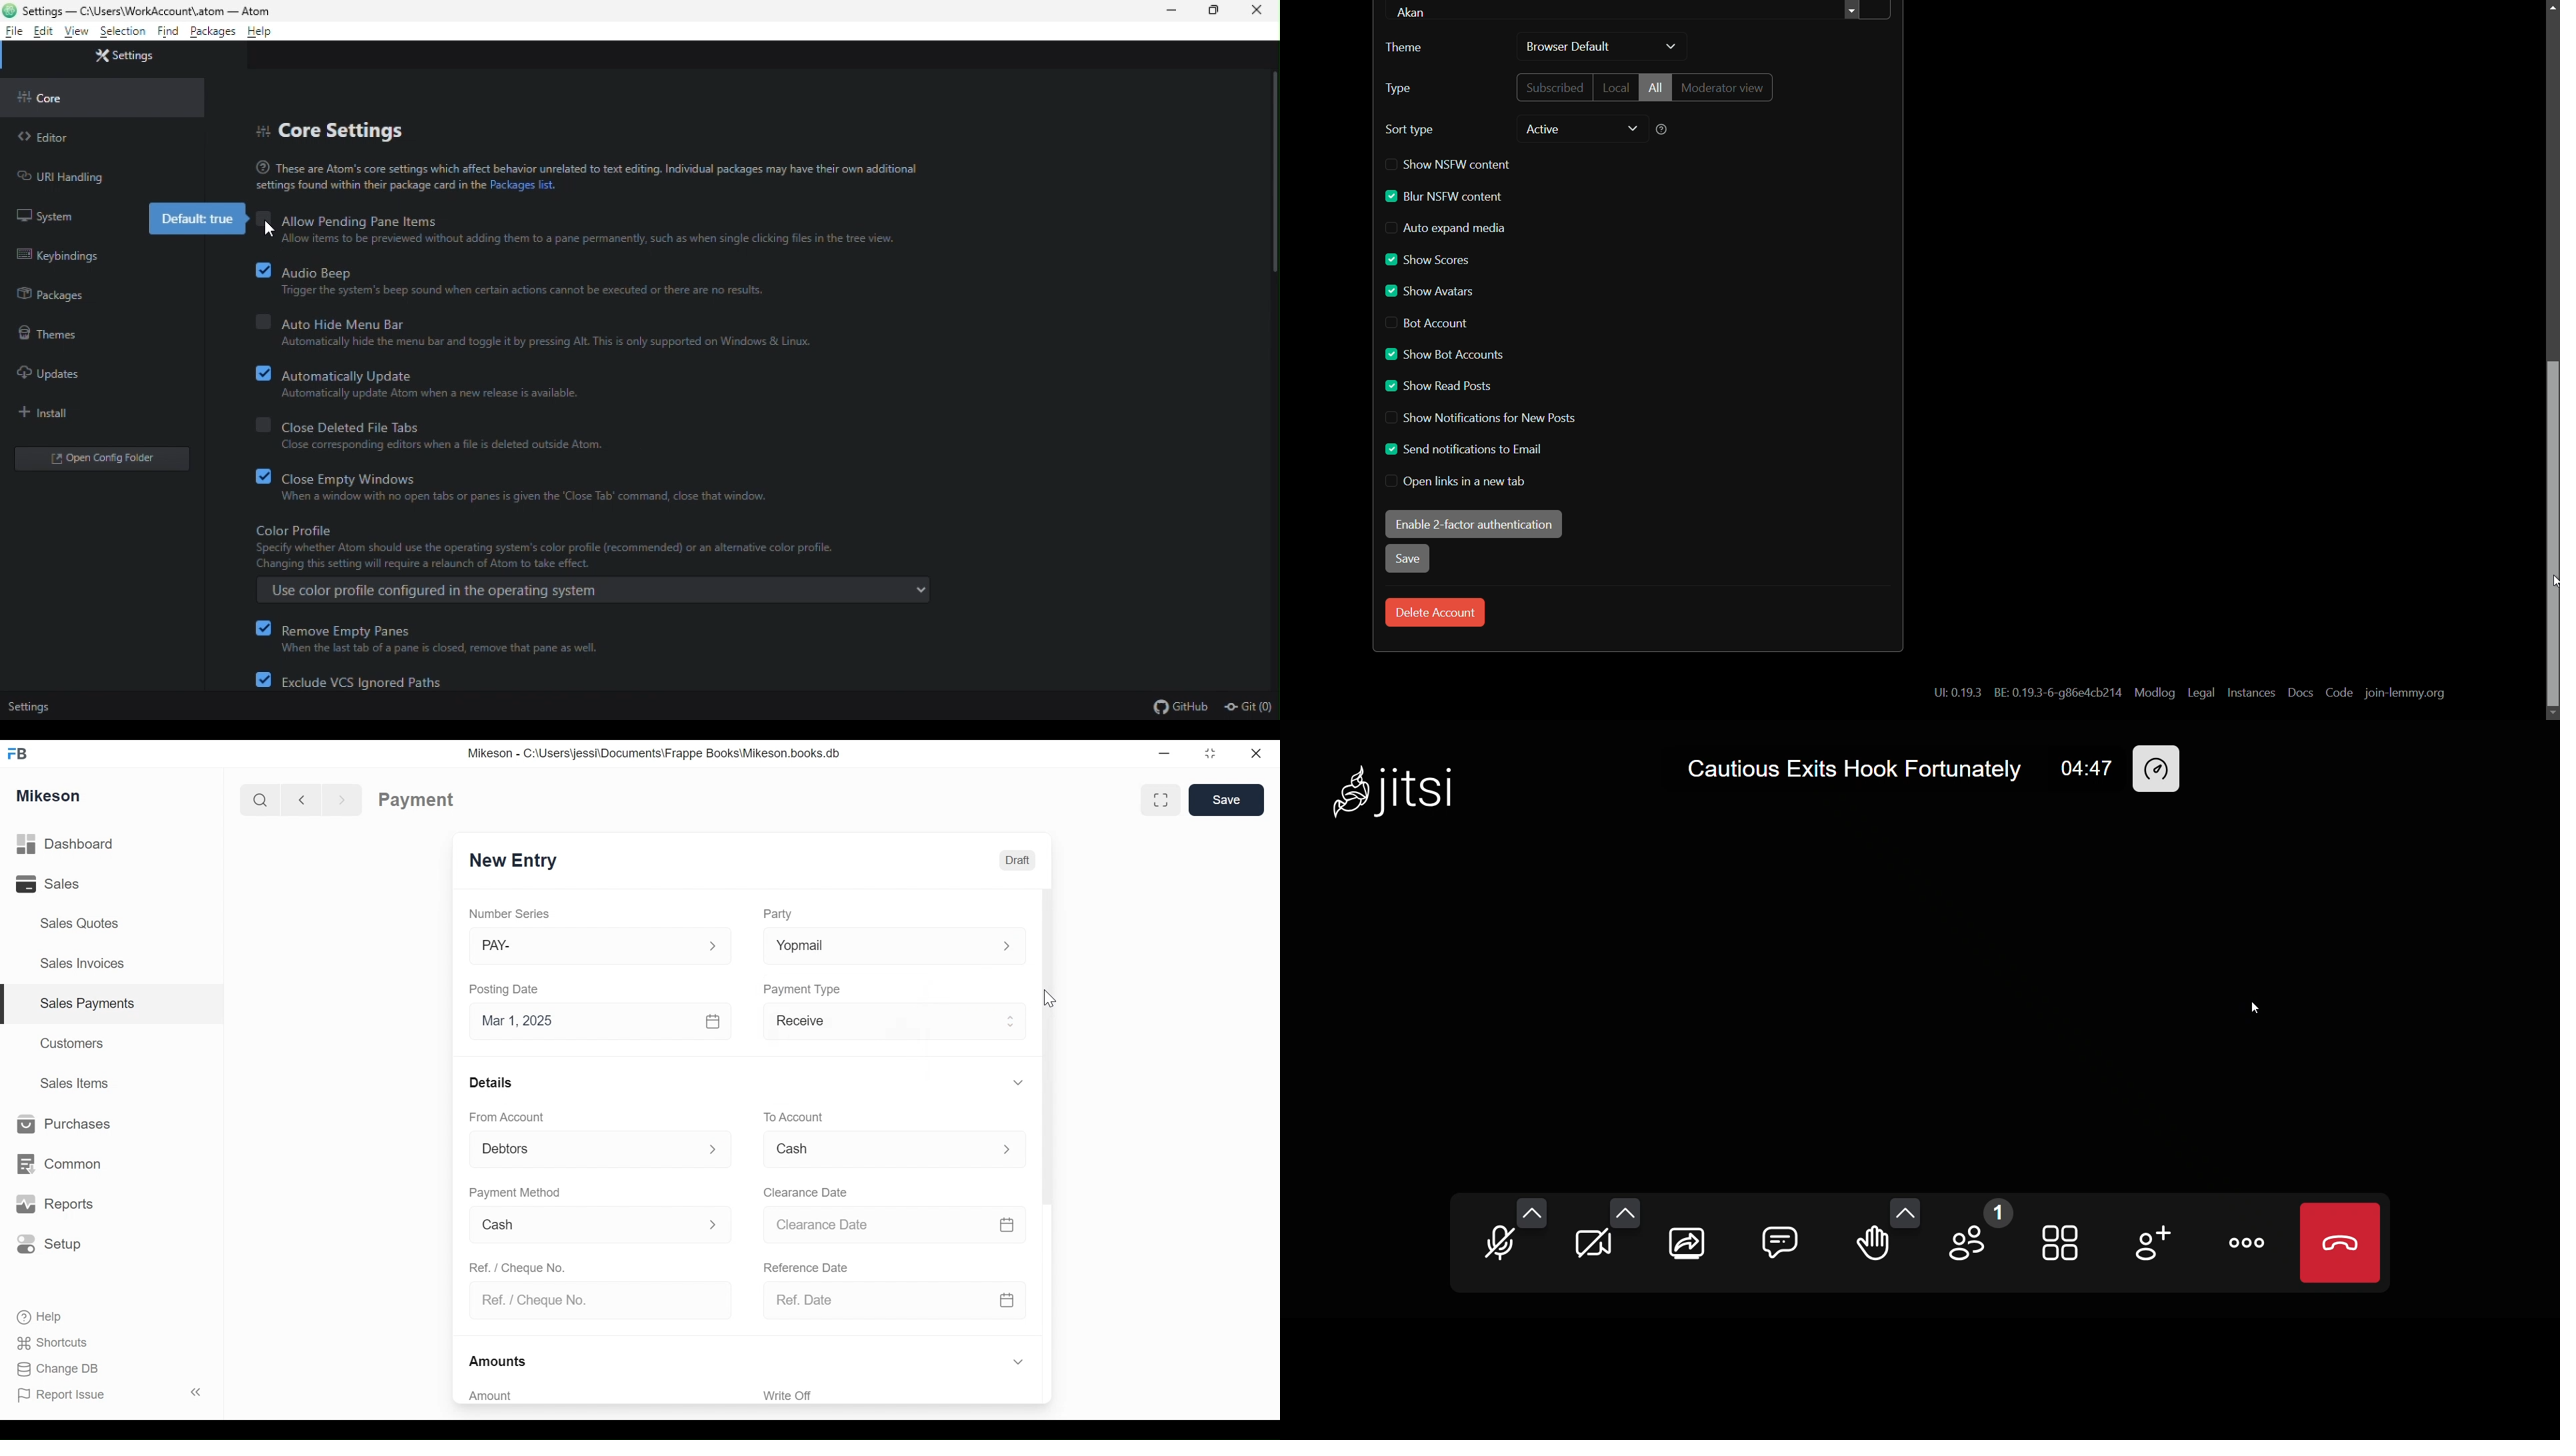  What do you see at coordinates (1254, 751) in the screenshot?
I see `Close` at bounding box center [1254, 751].